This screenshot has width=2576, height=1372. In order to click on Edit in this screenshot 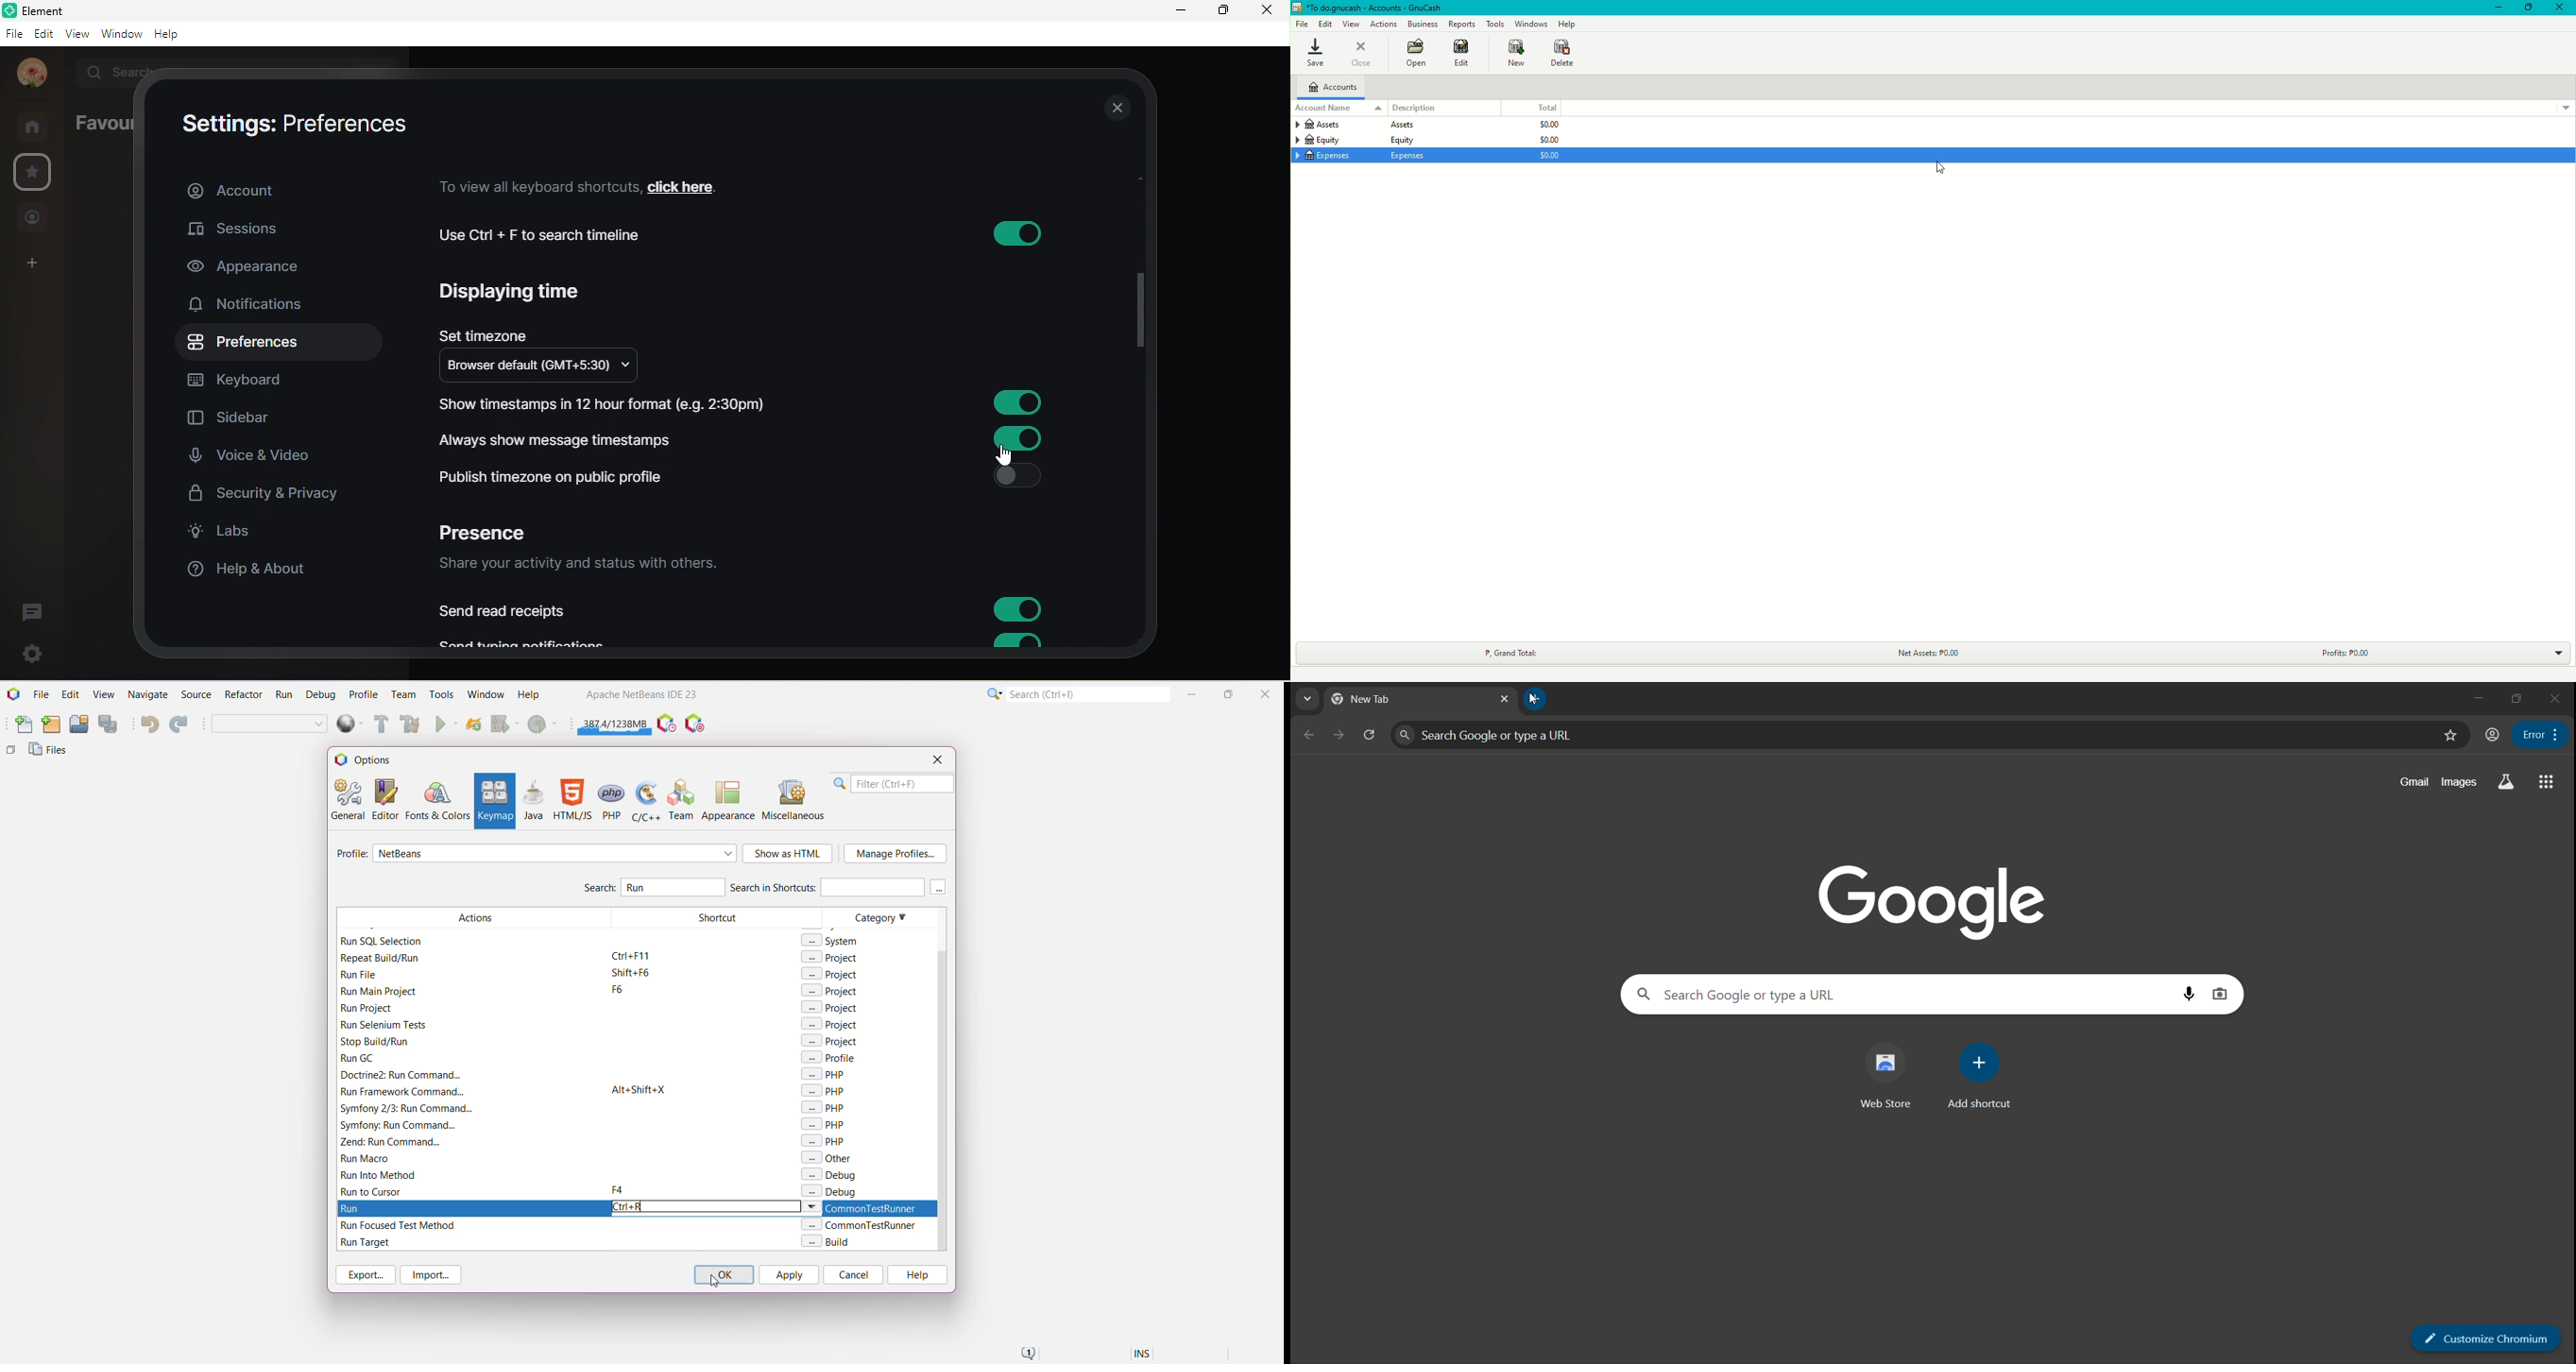, I will do `click(1463, 54)`.